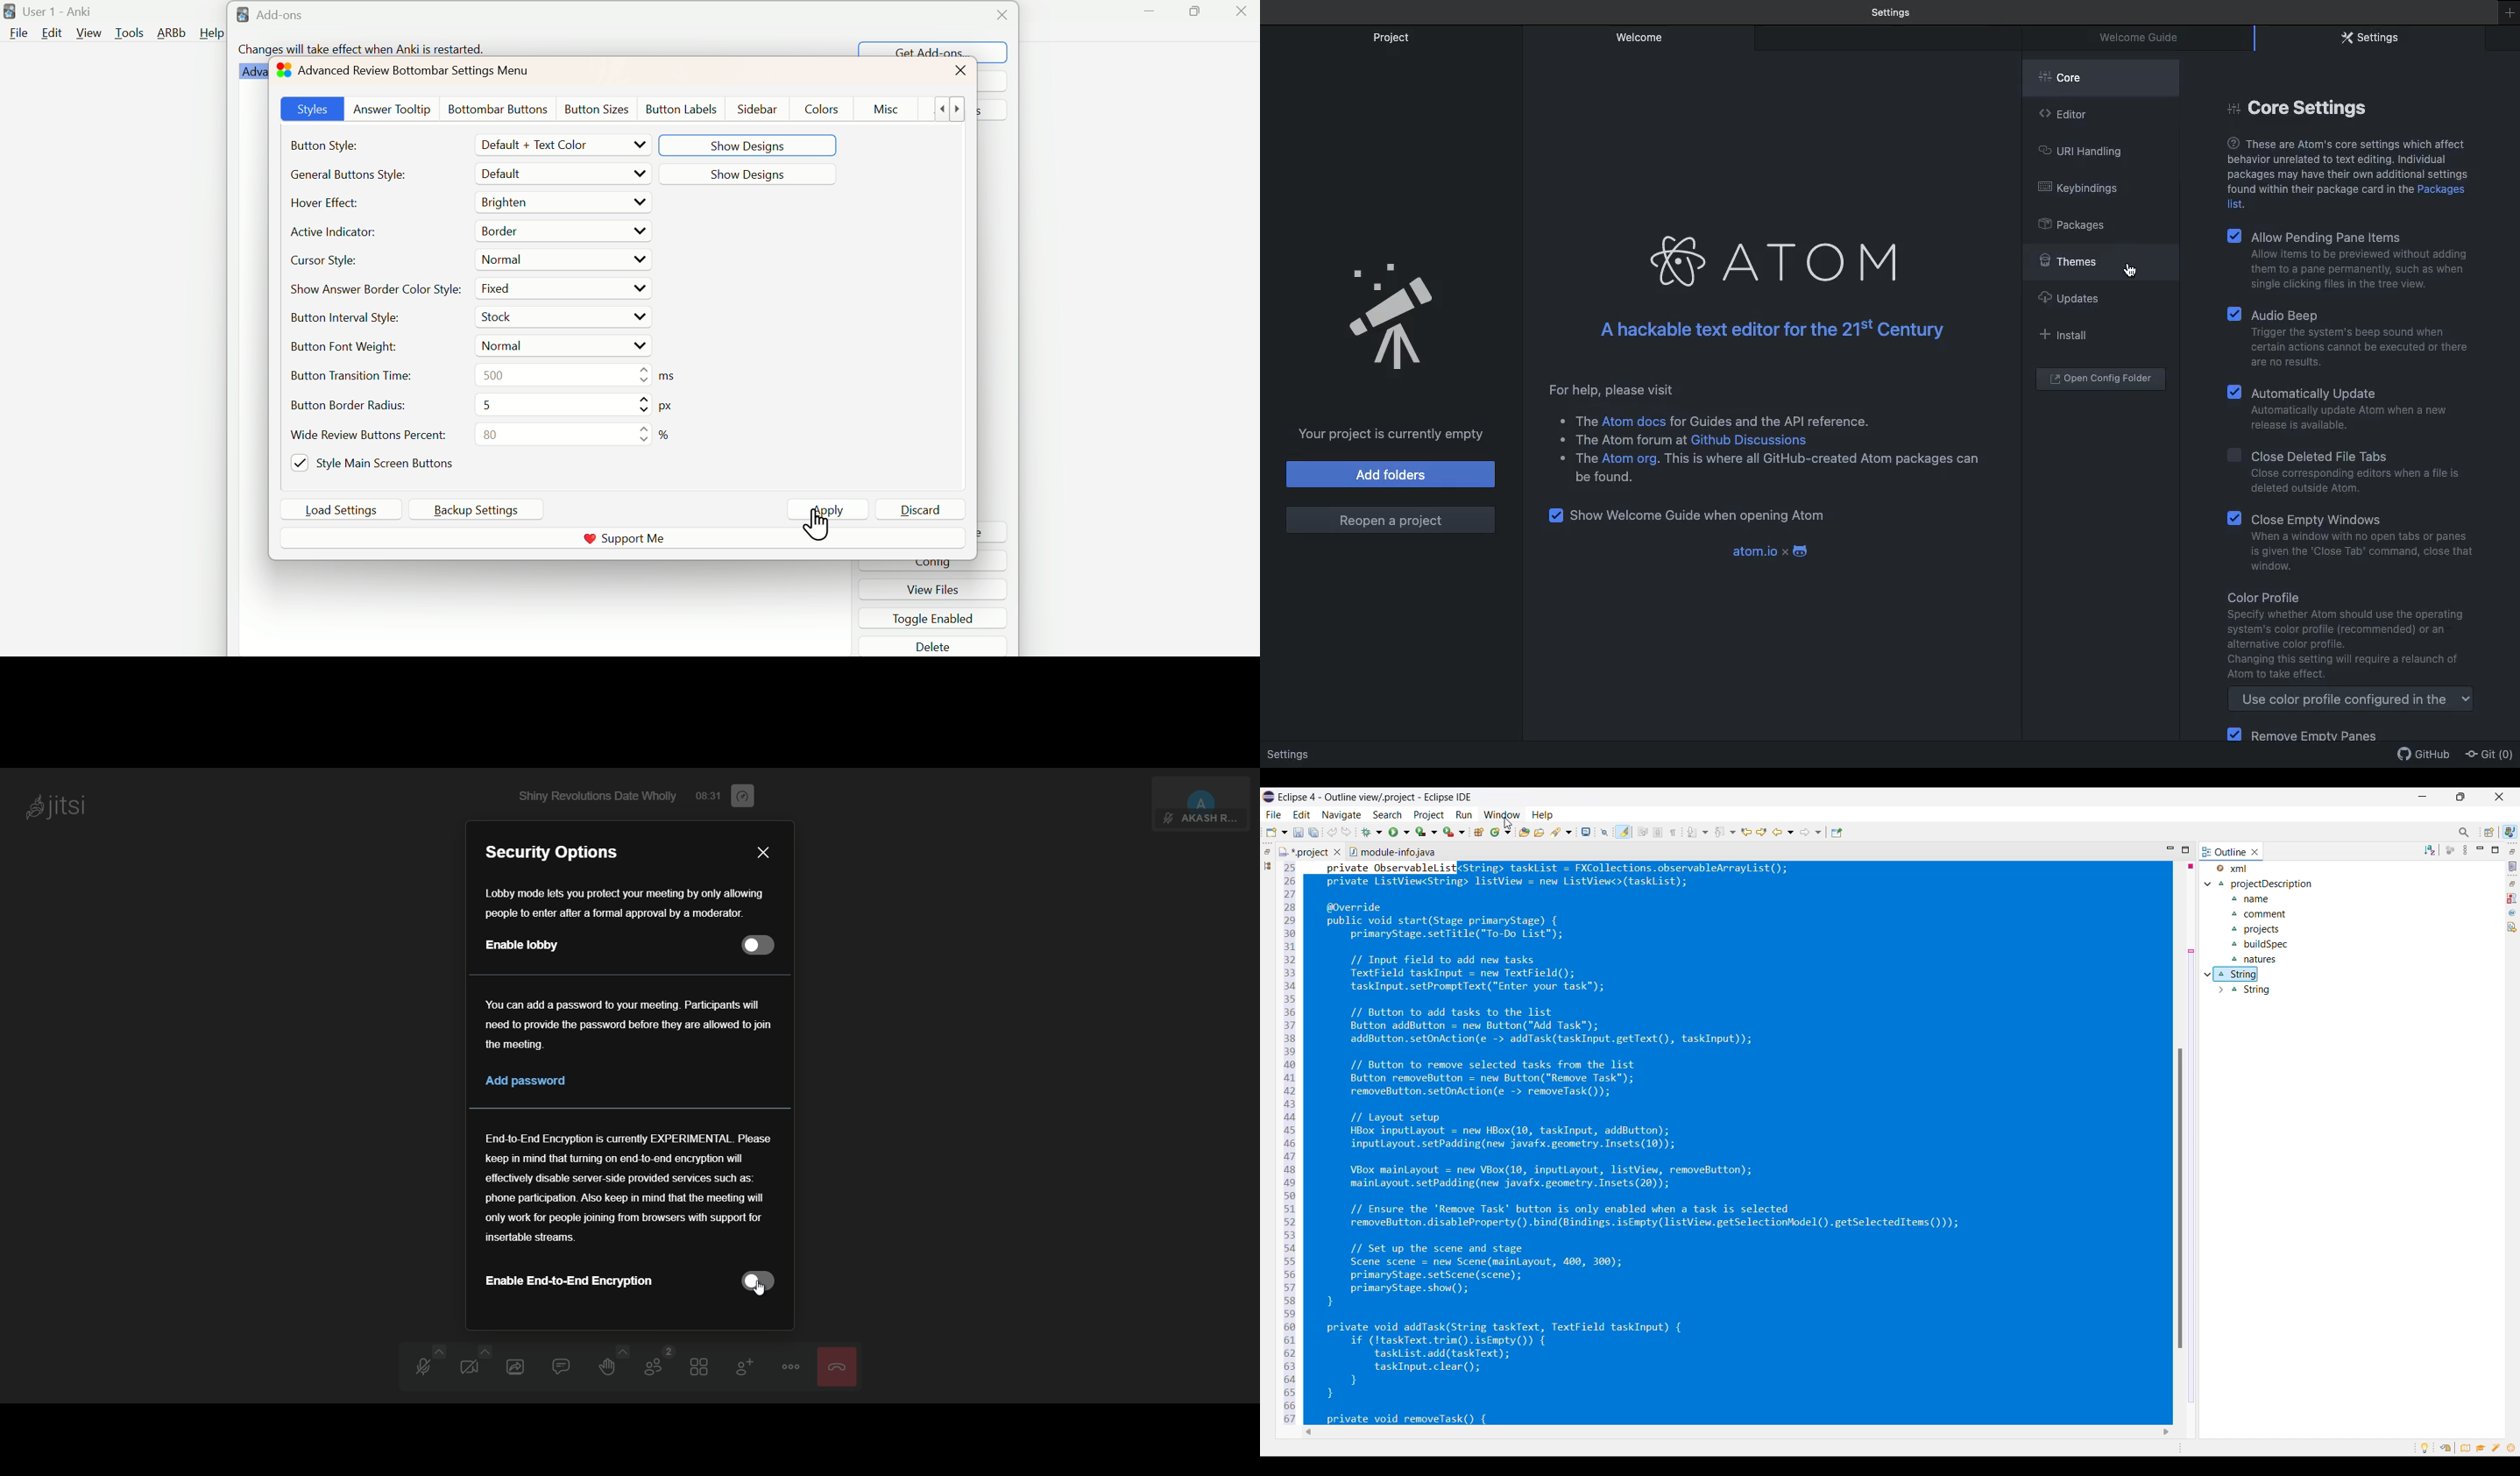 This screenshot has width=2520, height=1484. Describe the element at coordinates (743, 145) in the screenshot. I see `Show Designs` at that location.